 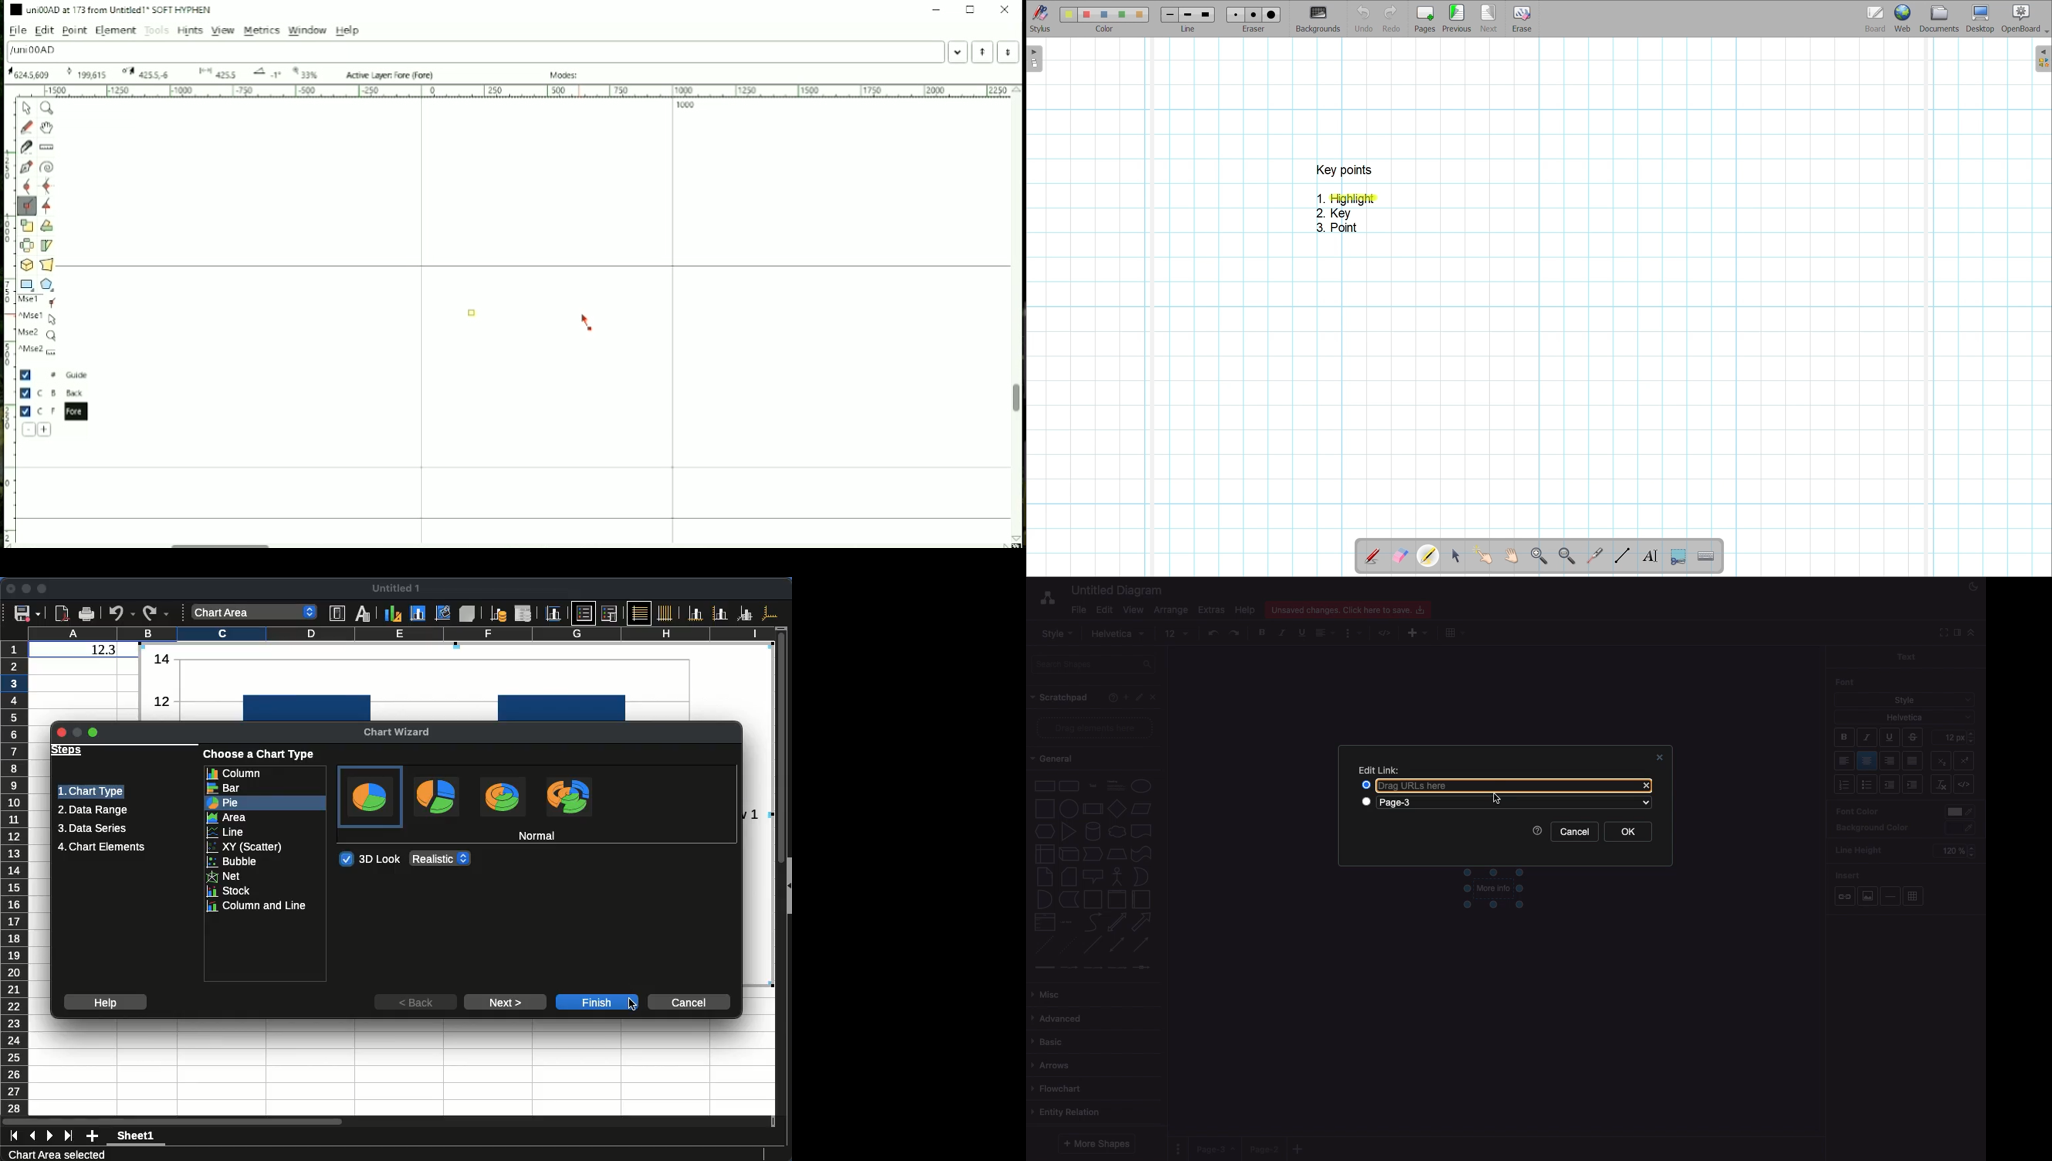 What do you see at coordinates (1972, 587) in the screenshot?
I see `Night mode on` at bounding box center [1972, 587].